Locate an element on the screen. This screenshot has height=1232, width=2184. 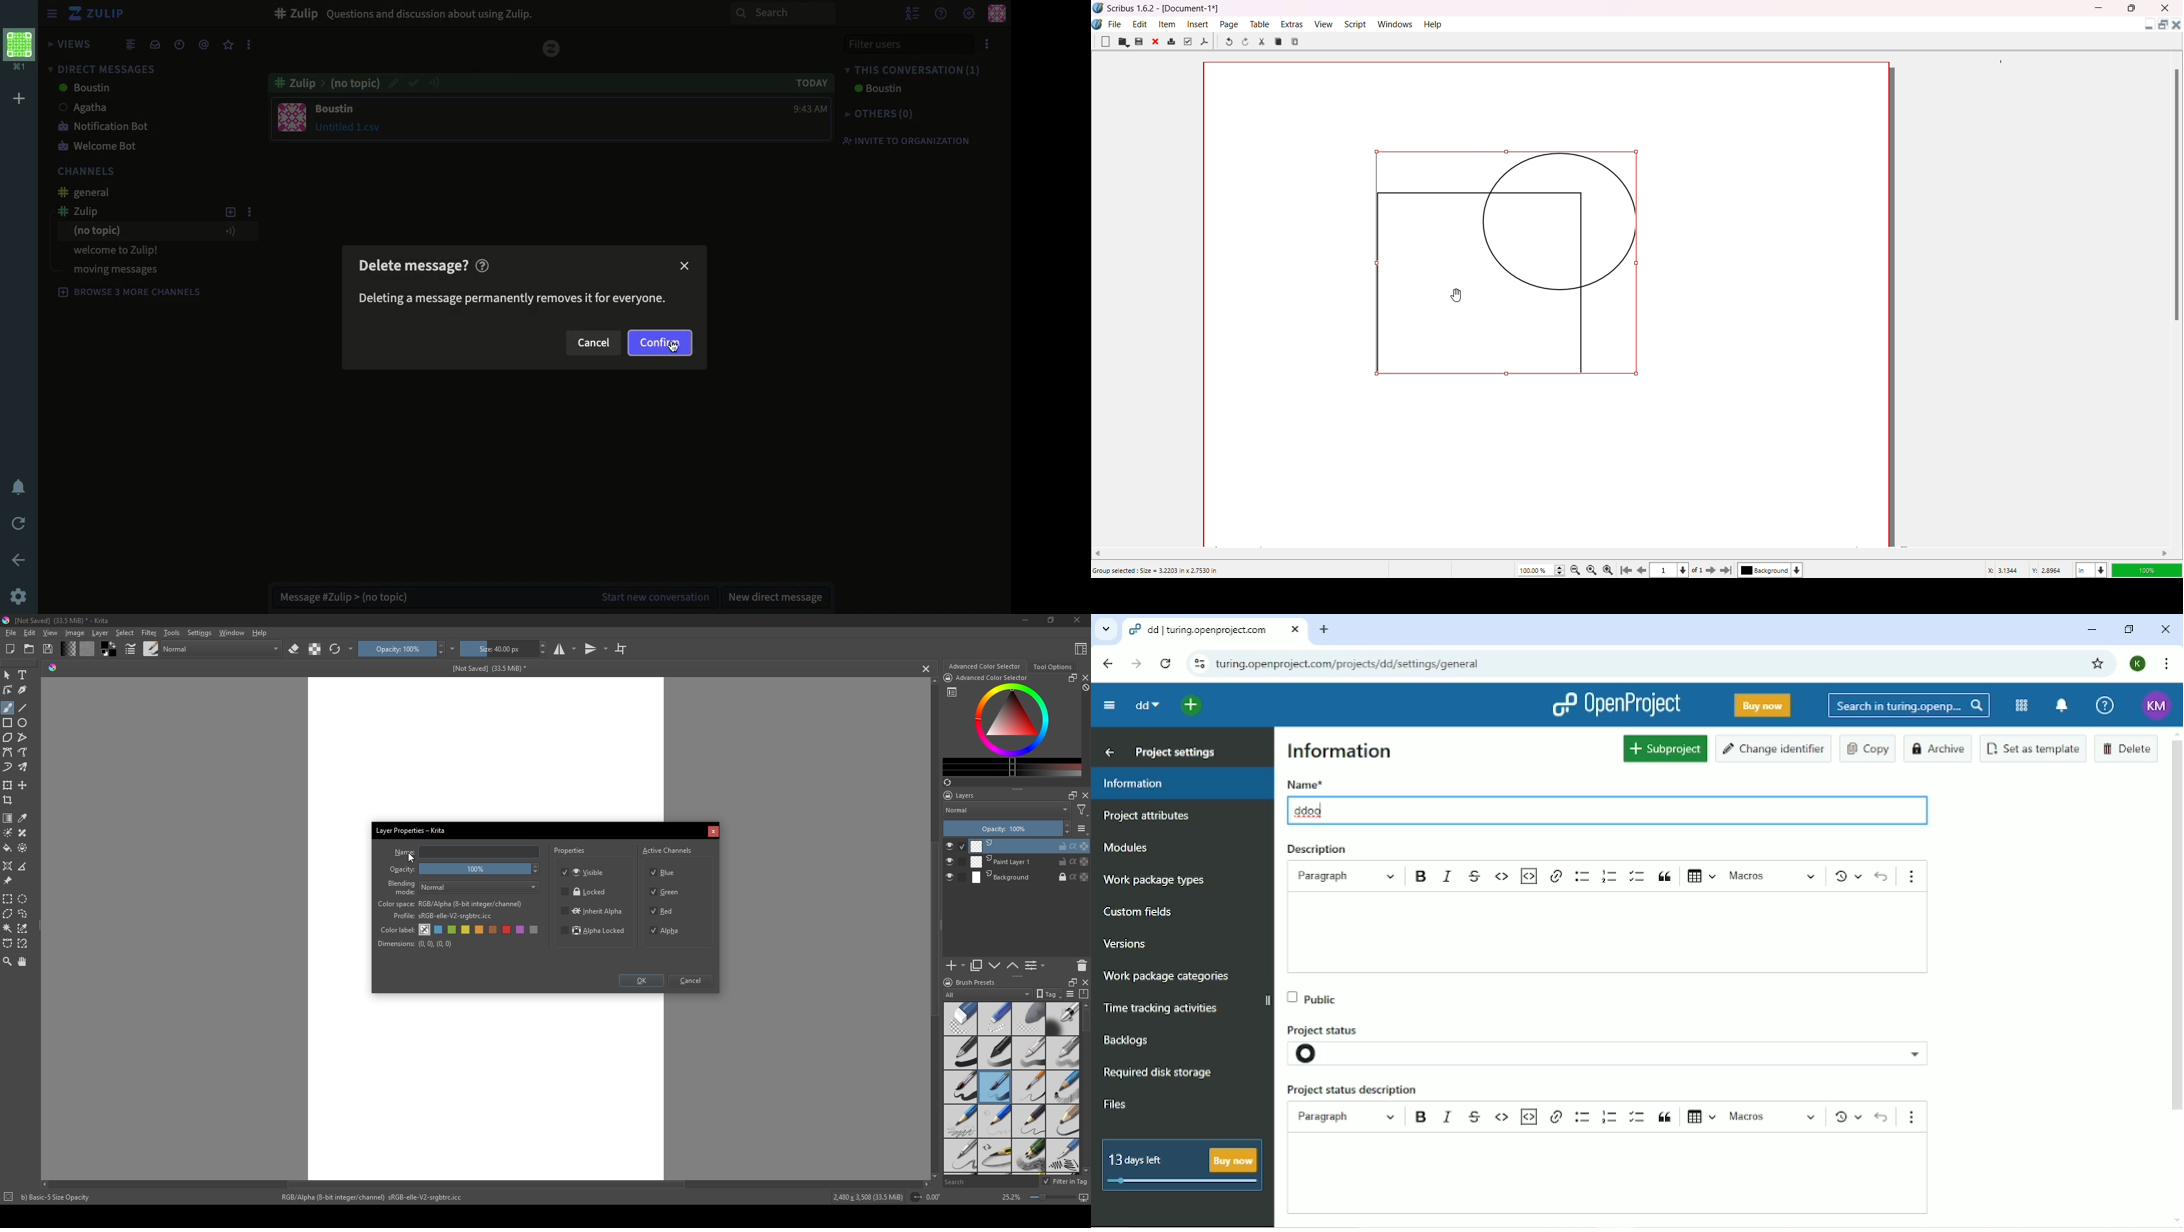
black pen is located at coordinates (995, 1053).